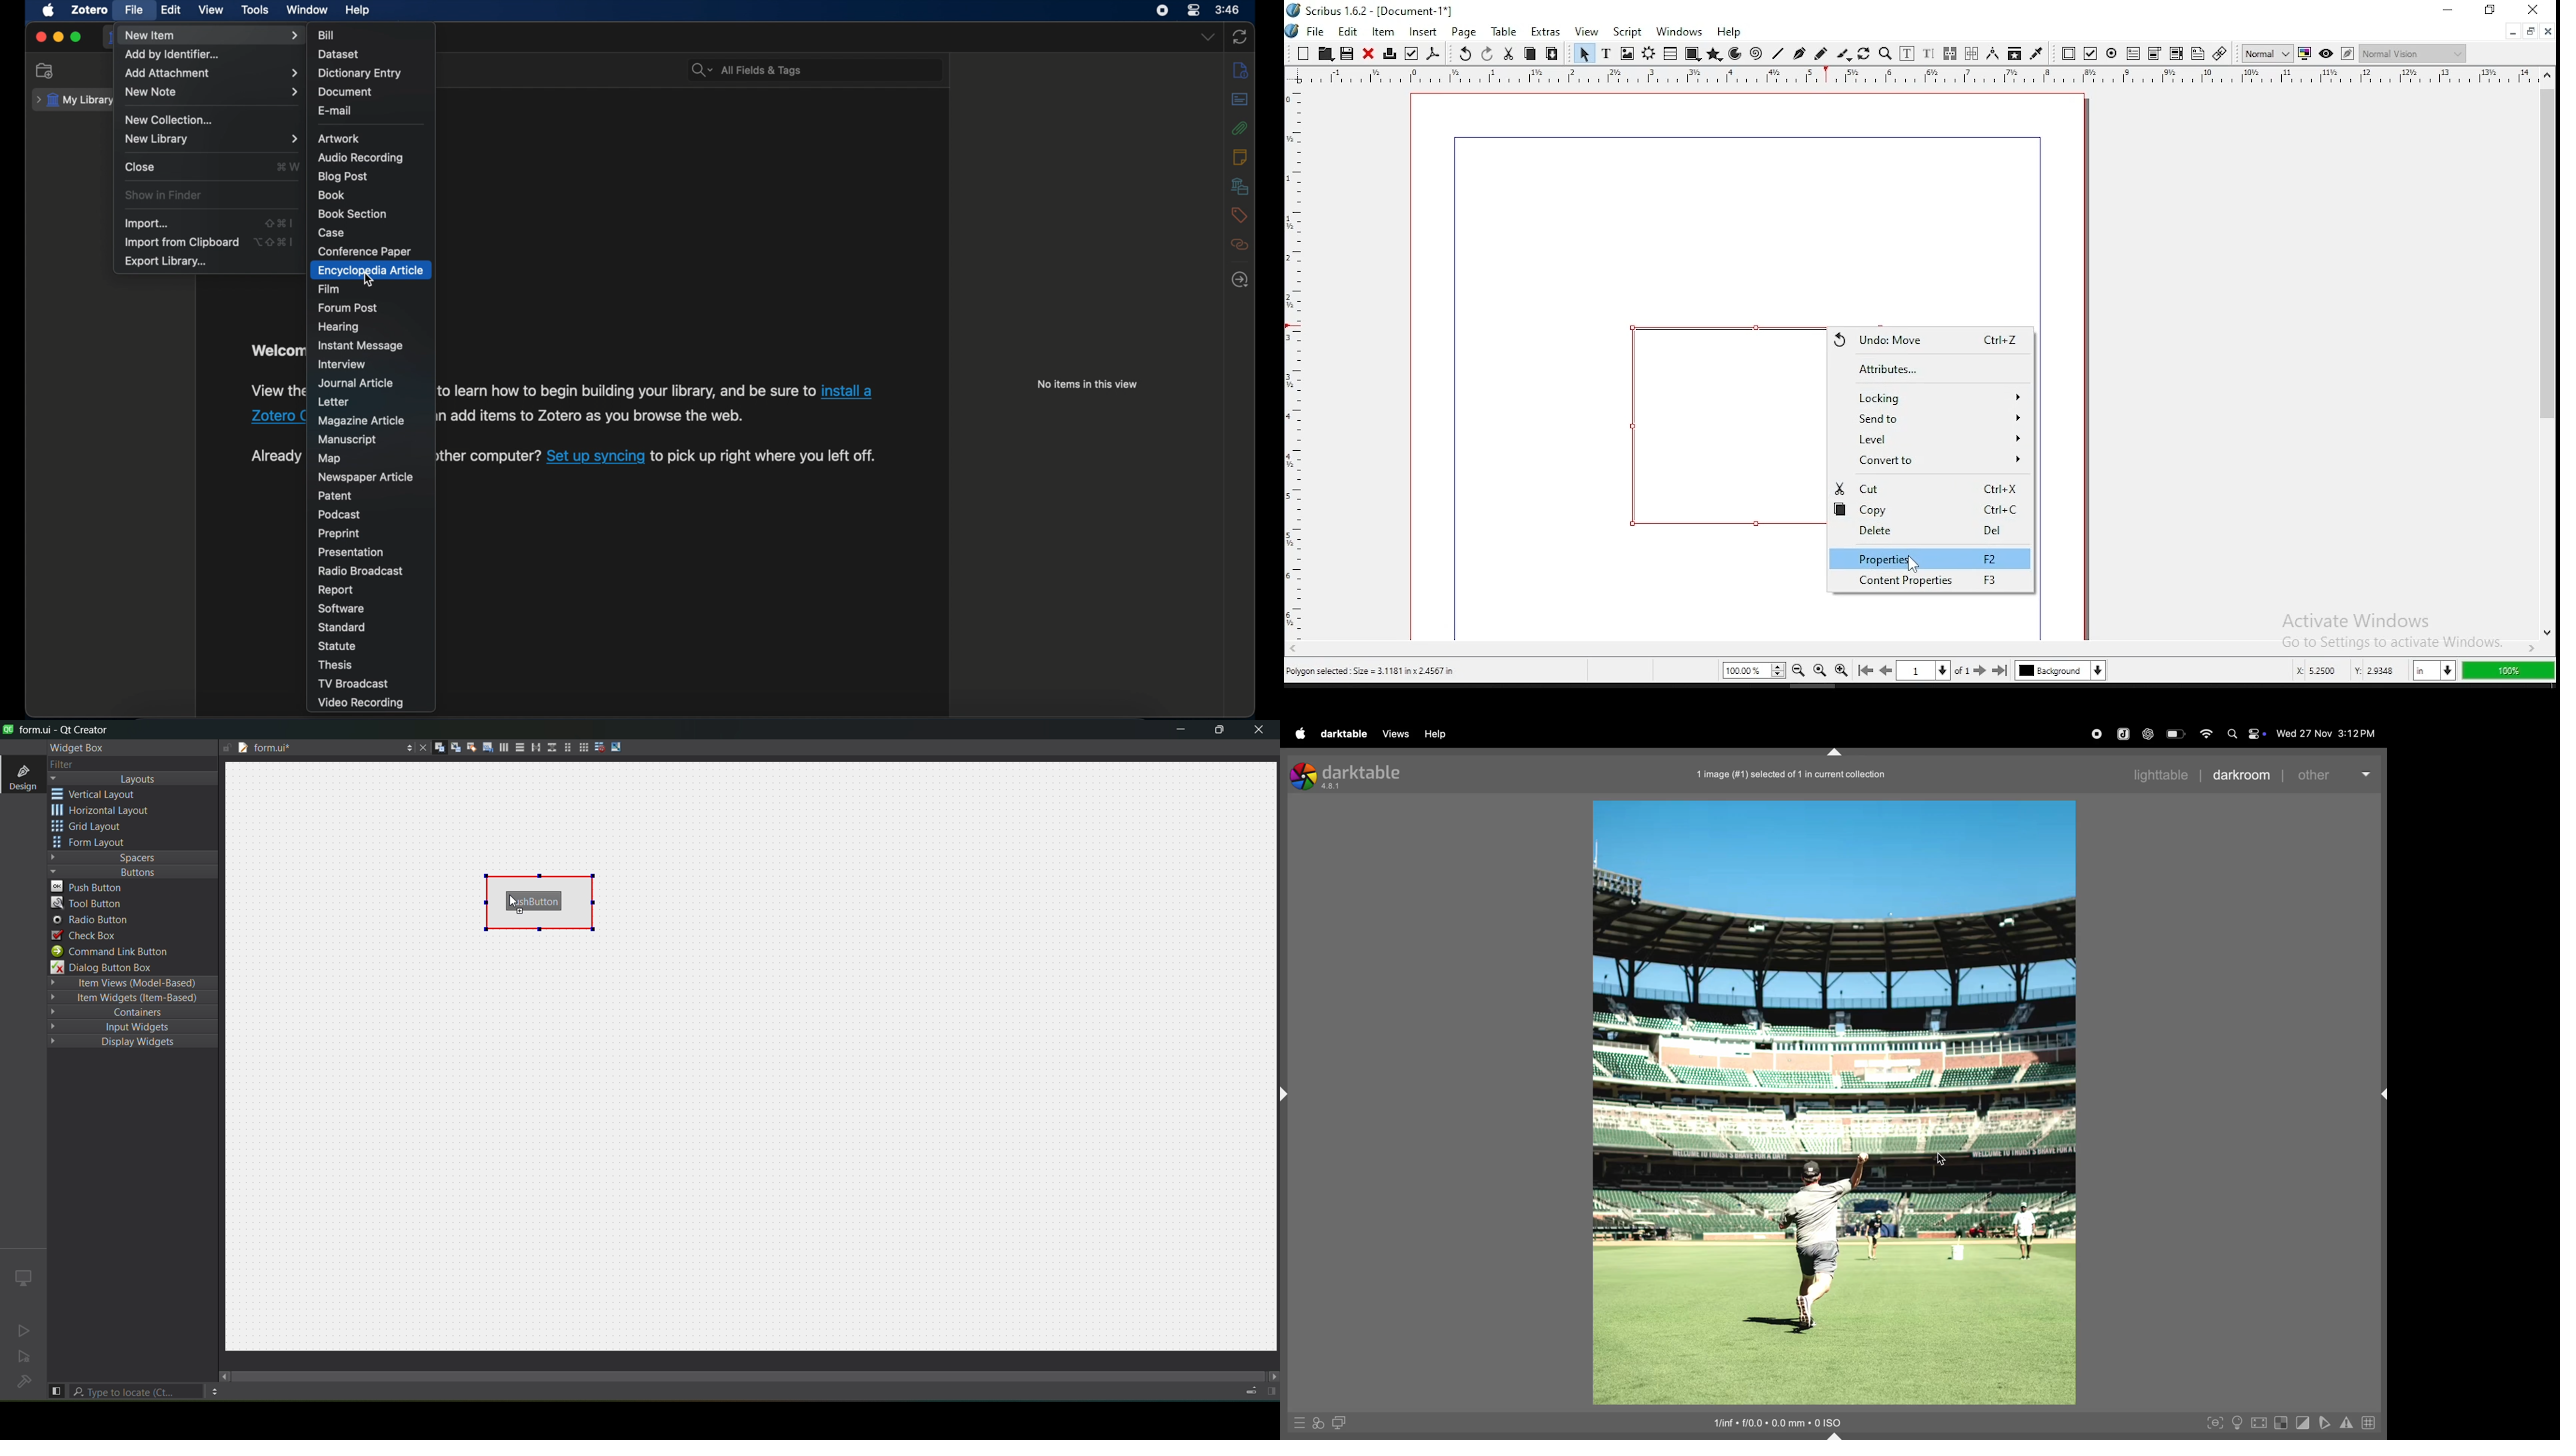 Image resolution: width=2576 pixels, height=1456 pixels. I want to click on edit contents of frame, so click(1907, 54).